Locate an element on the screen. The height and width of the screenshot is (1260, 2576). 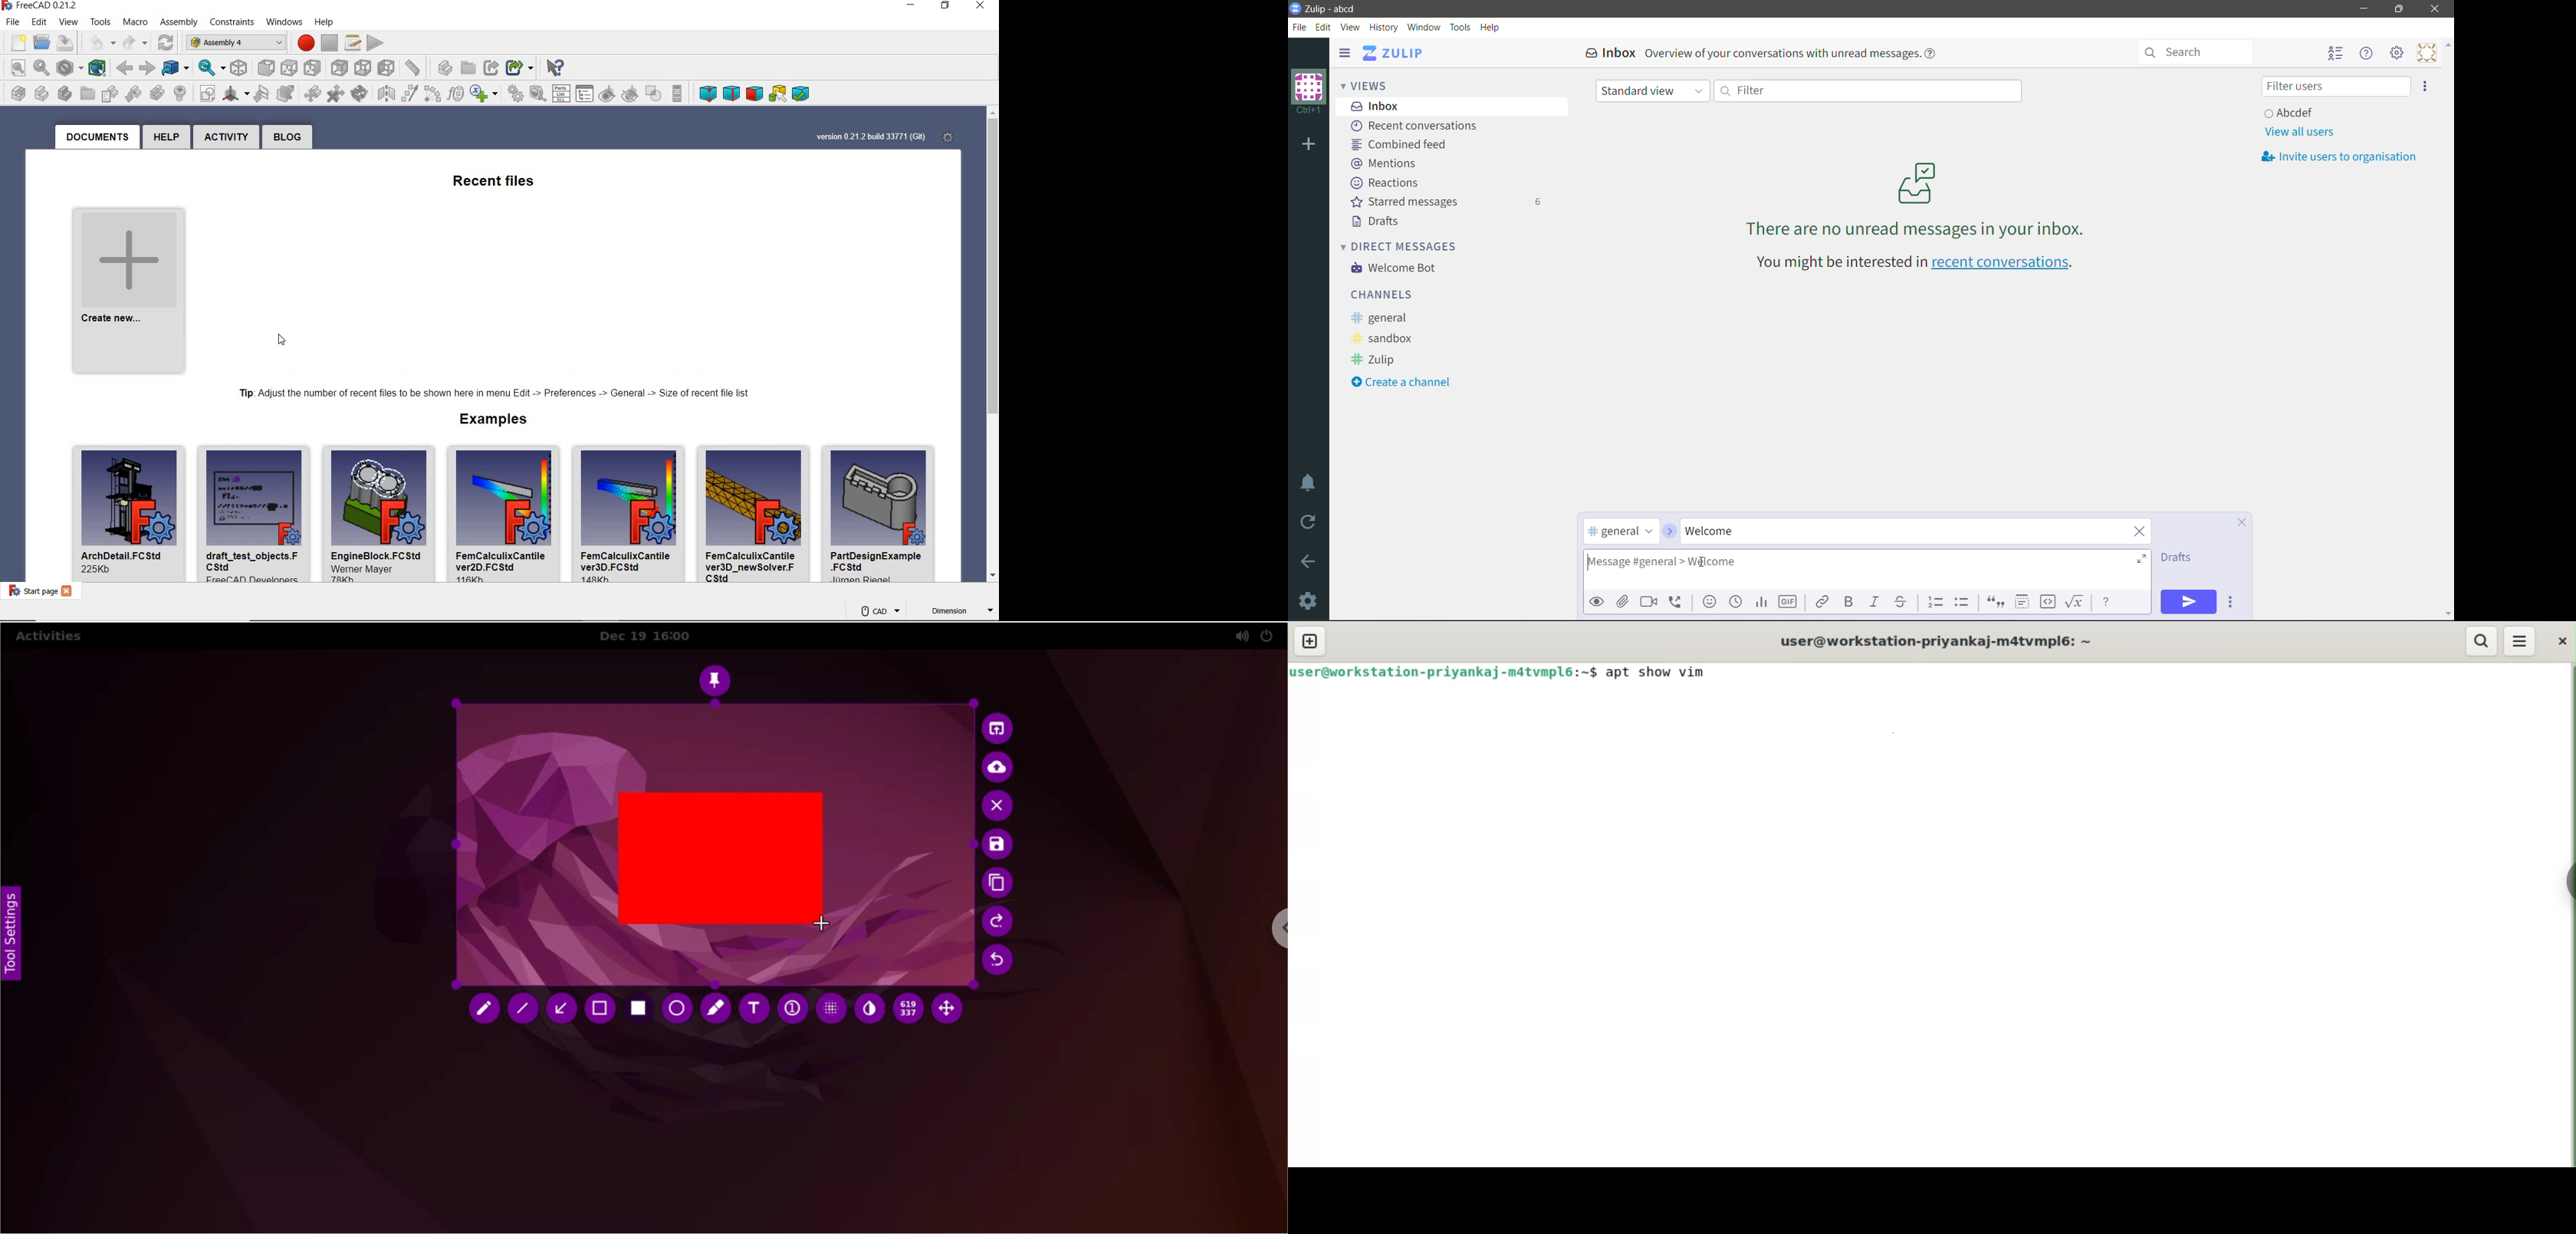
macro recording is located at coordinates (304, 43).